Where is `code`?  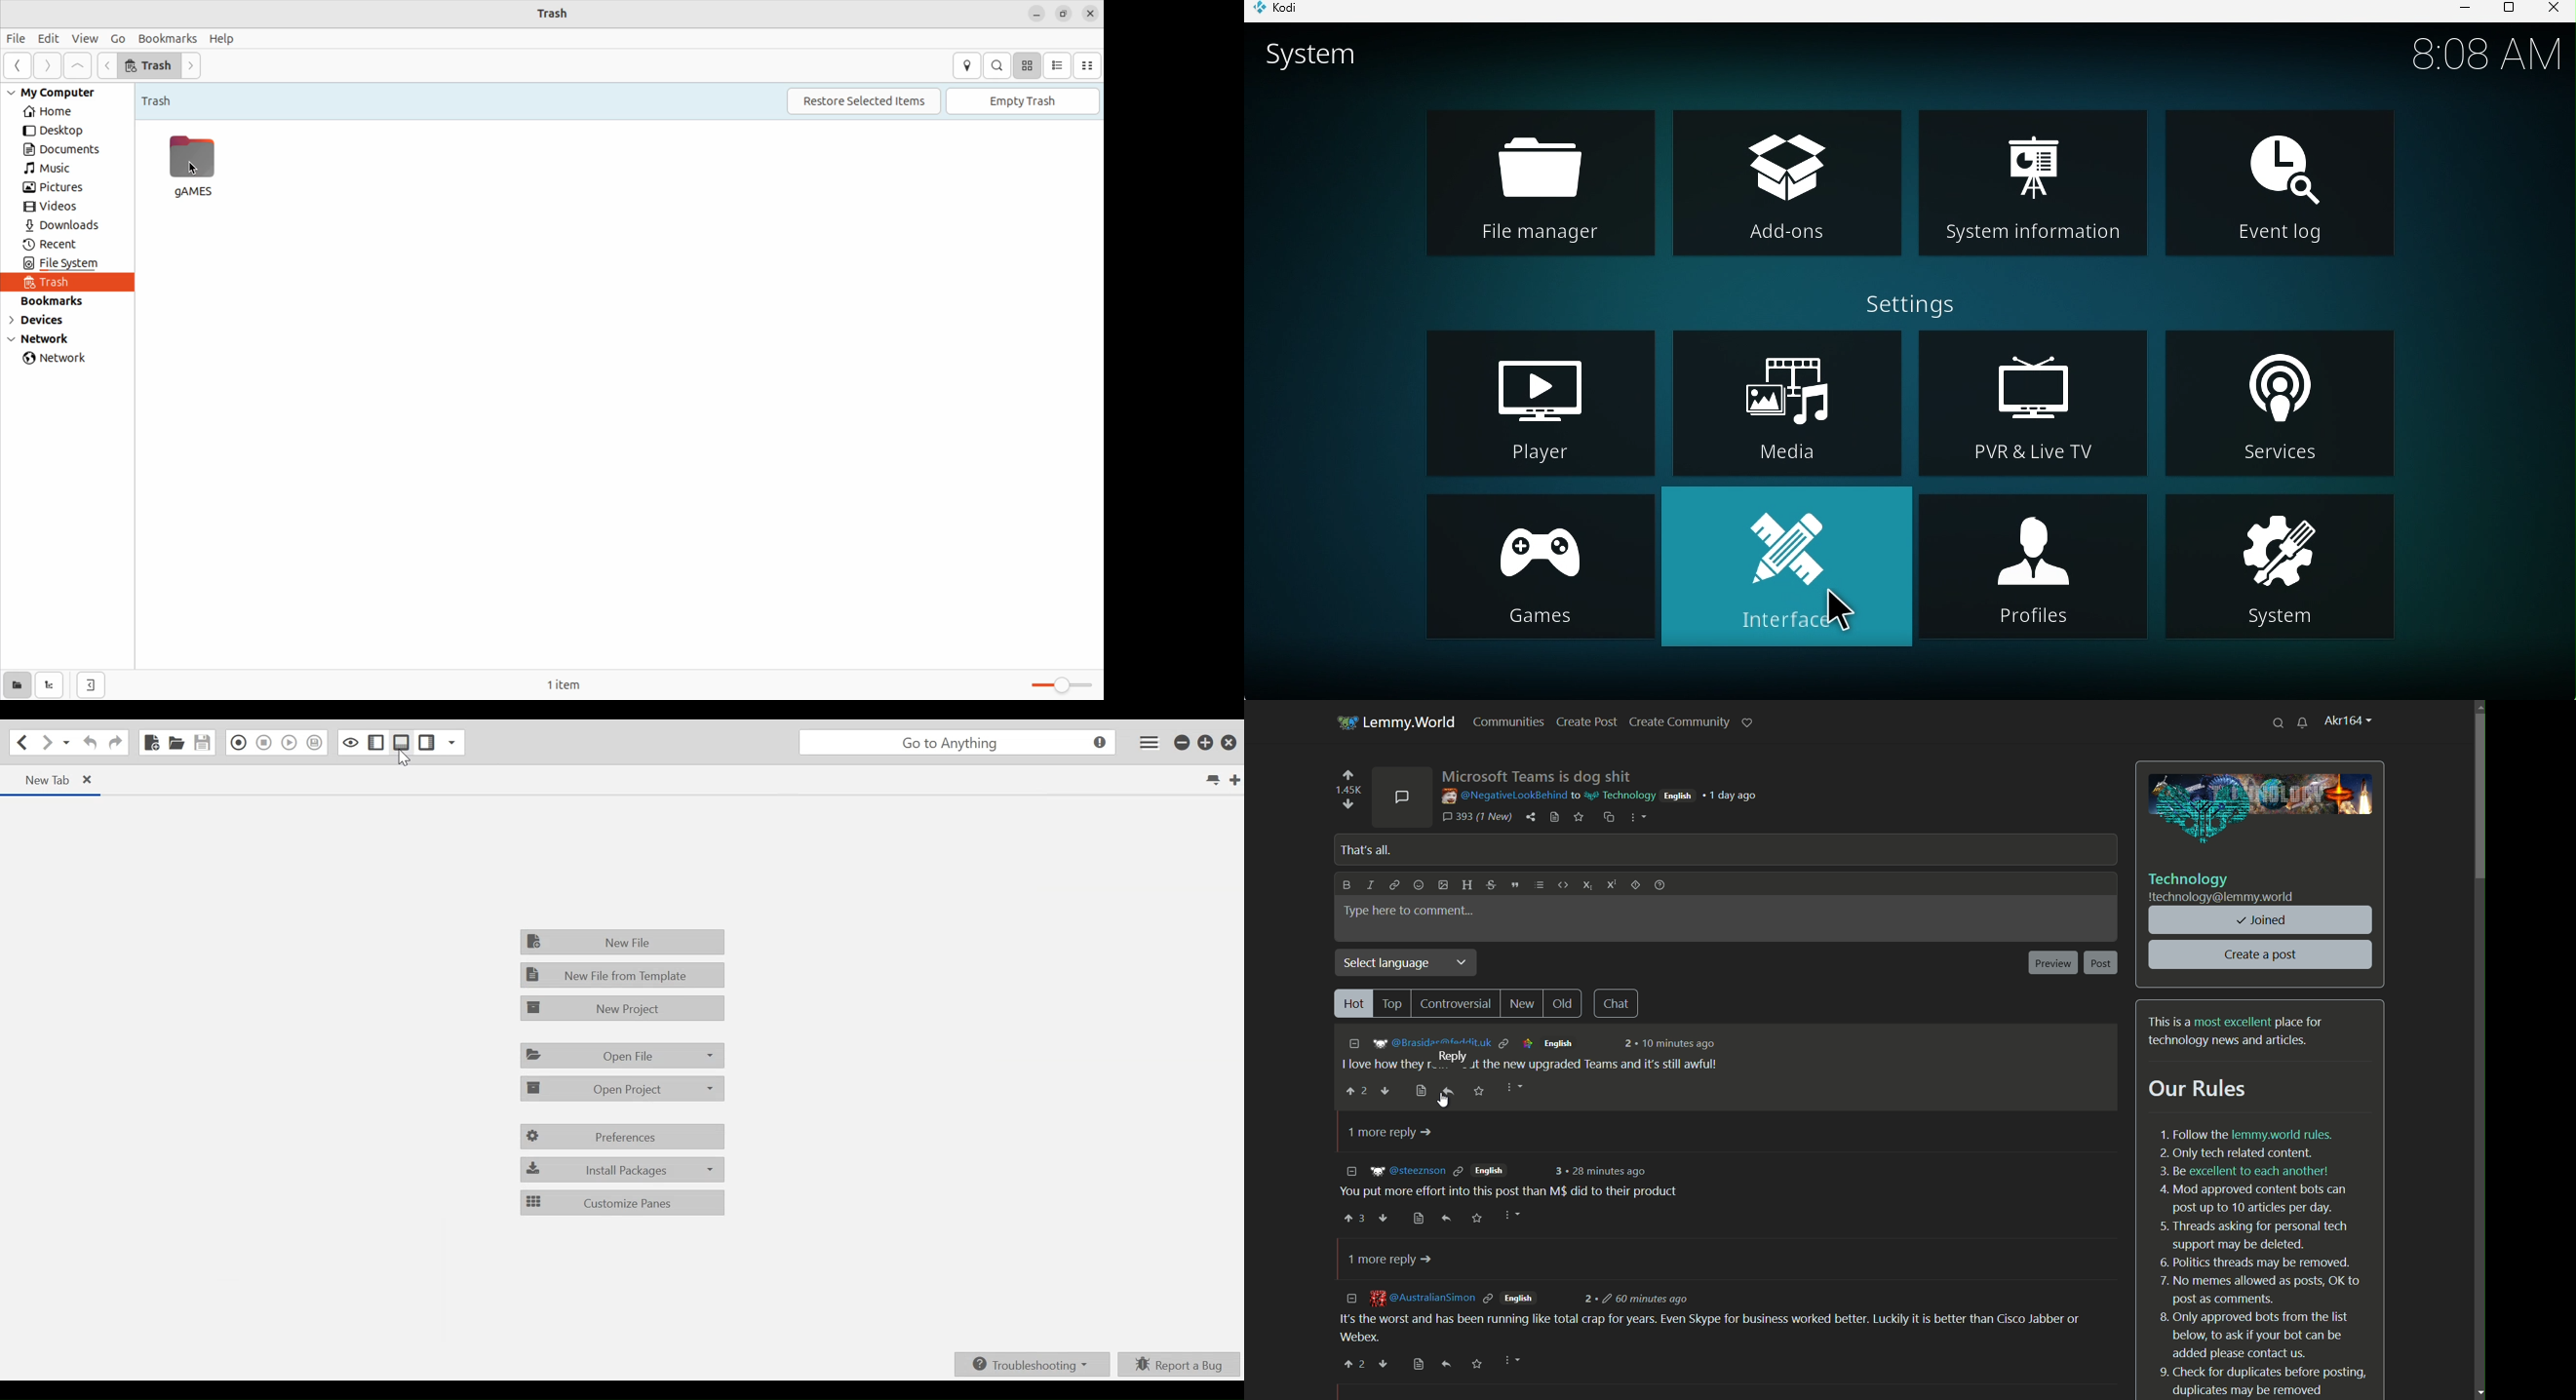 code is located at coordinates (1562, 886).